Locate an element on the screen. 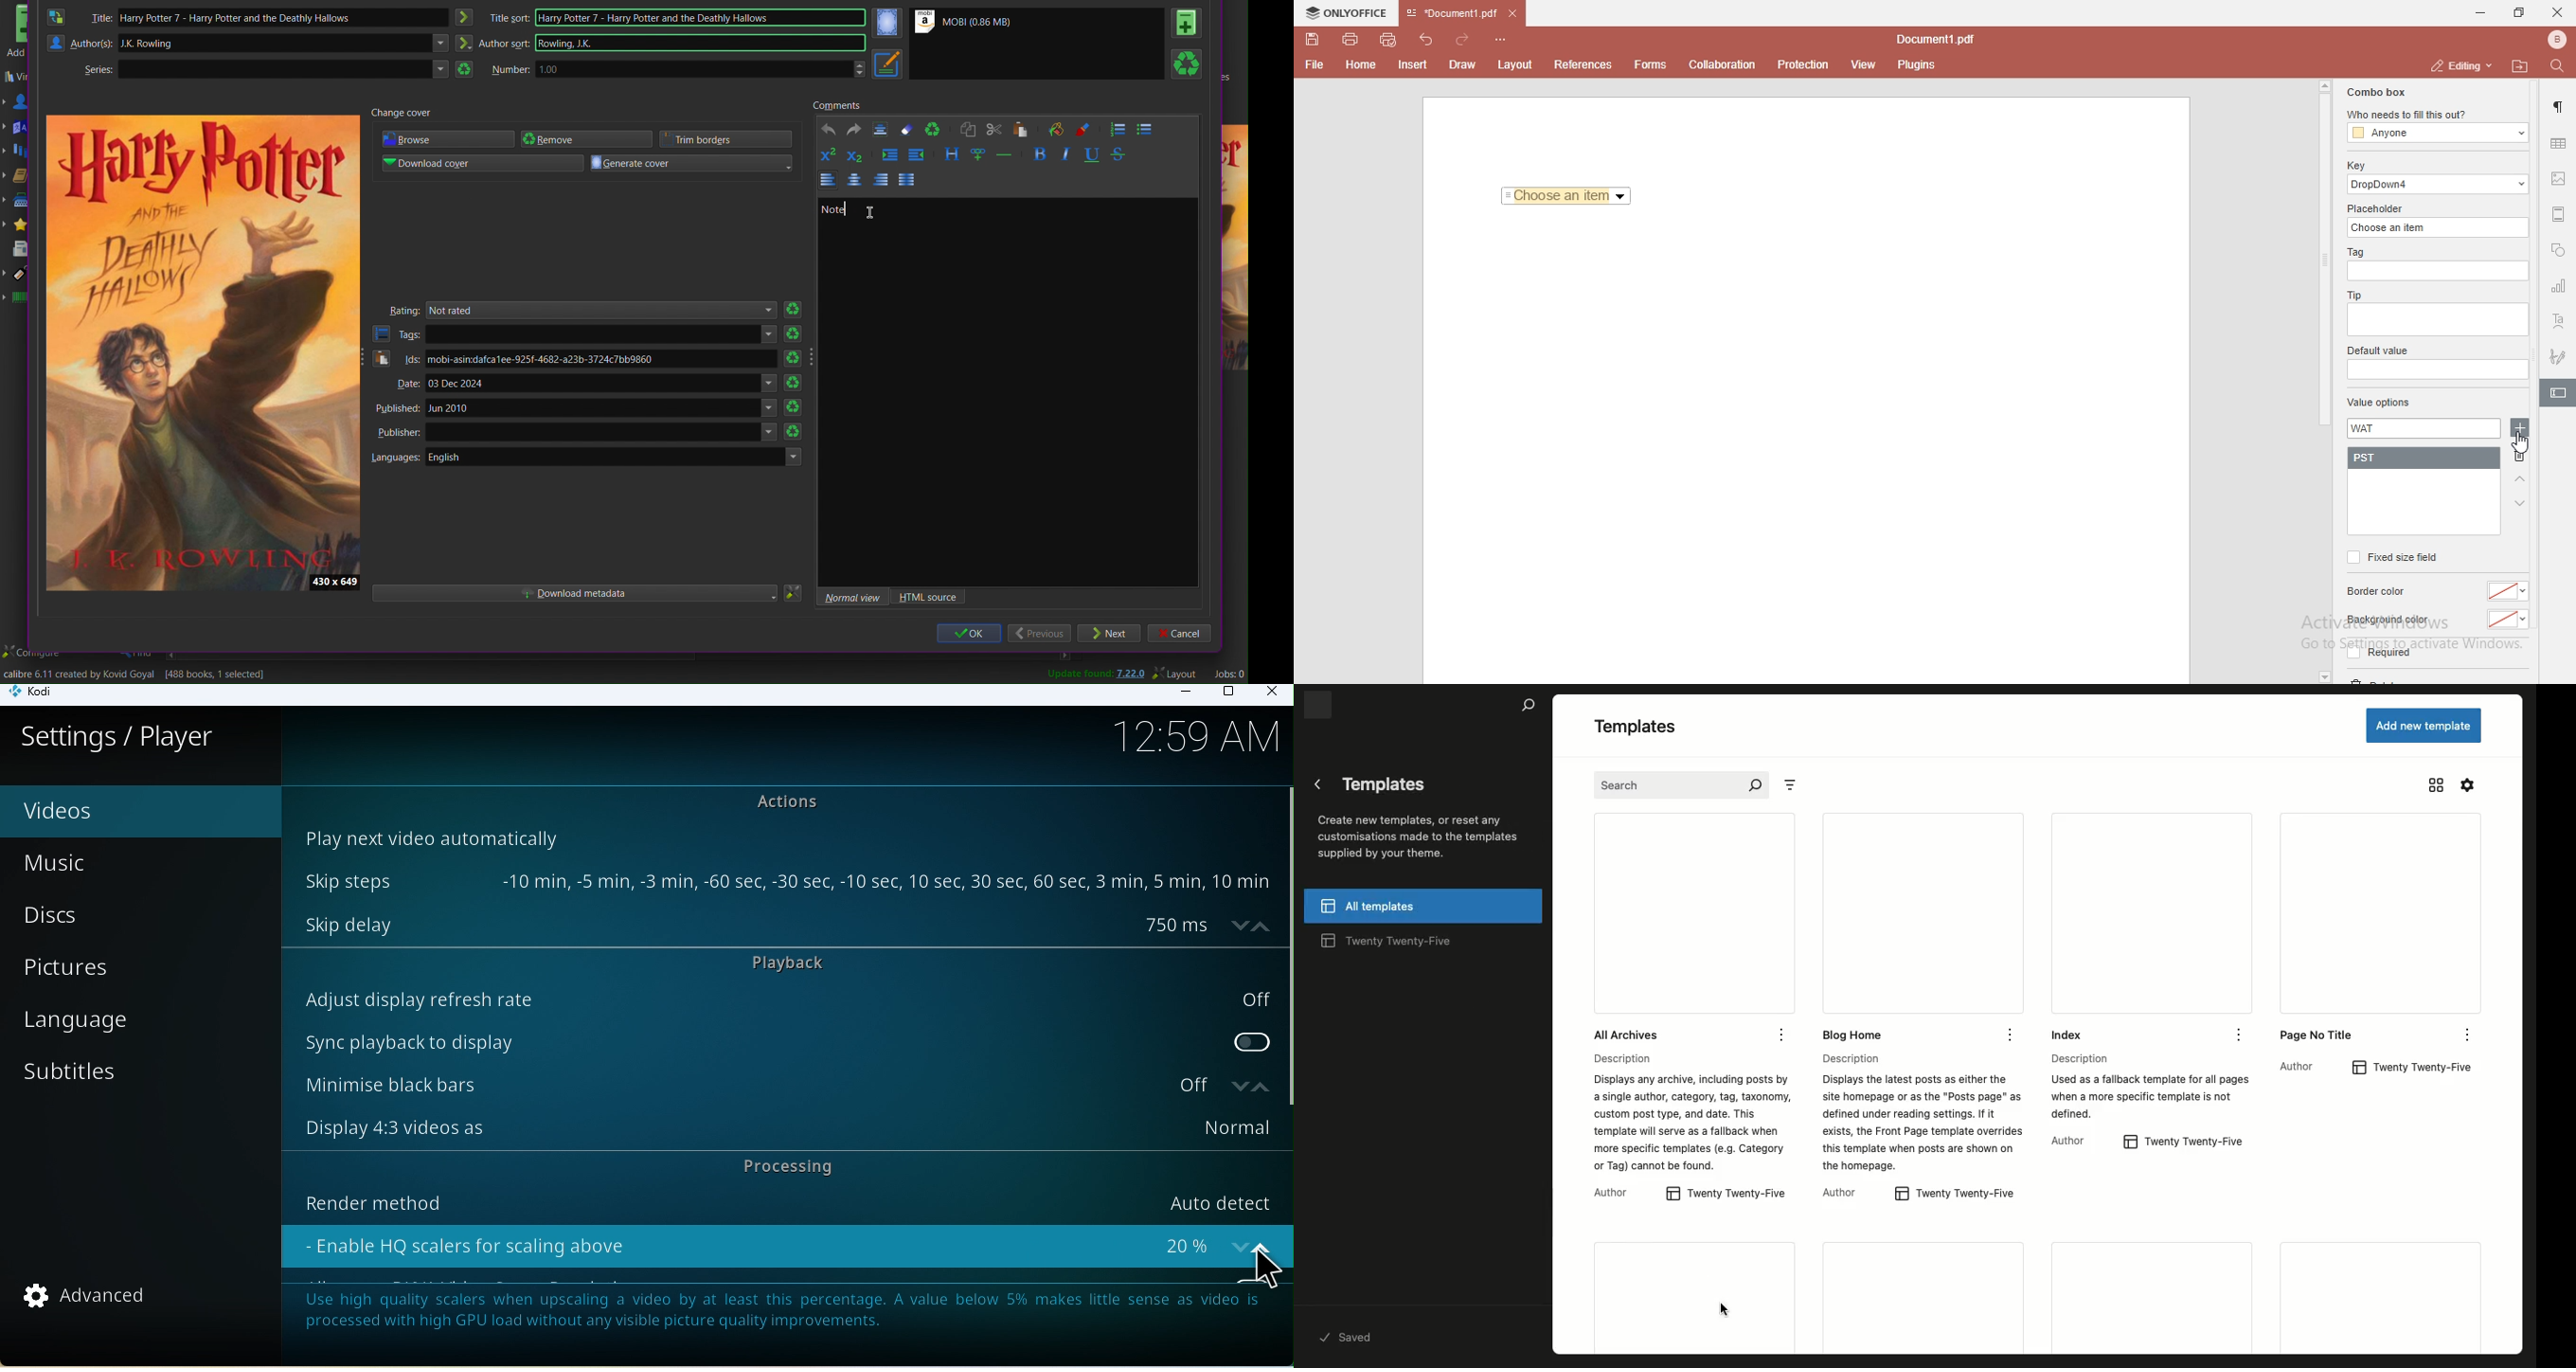 The height and width of the screenshot is (1372, 2576). Note is located at coordinates (785, 1319).